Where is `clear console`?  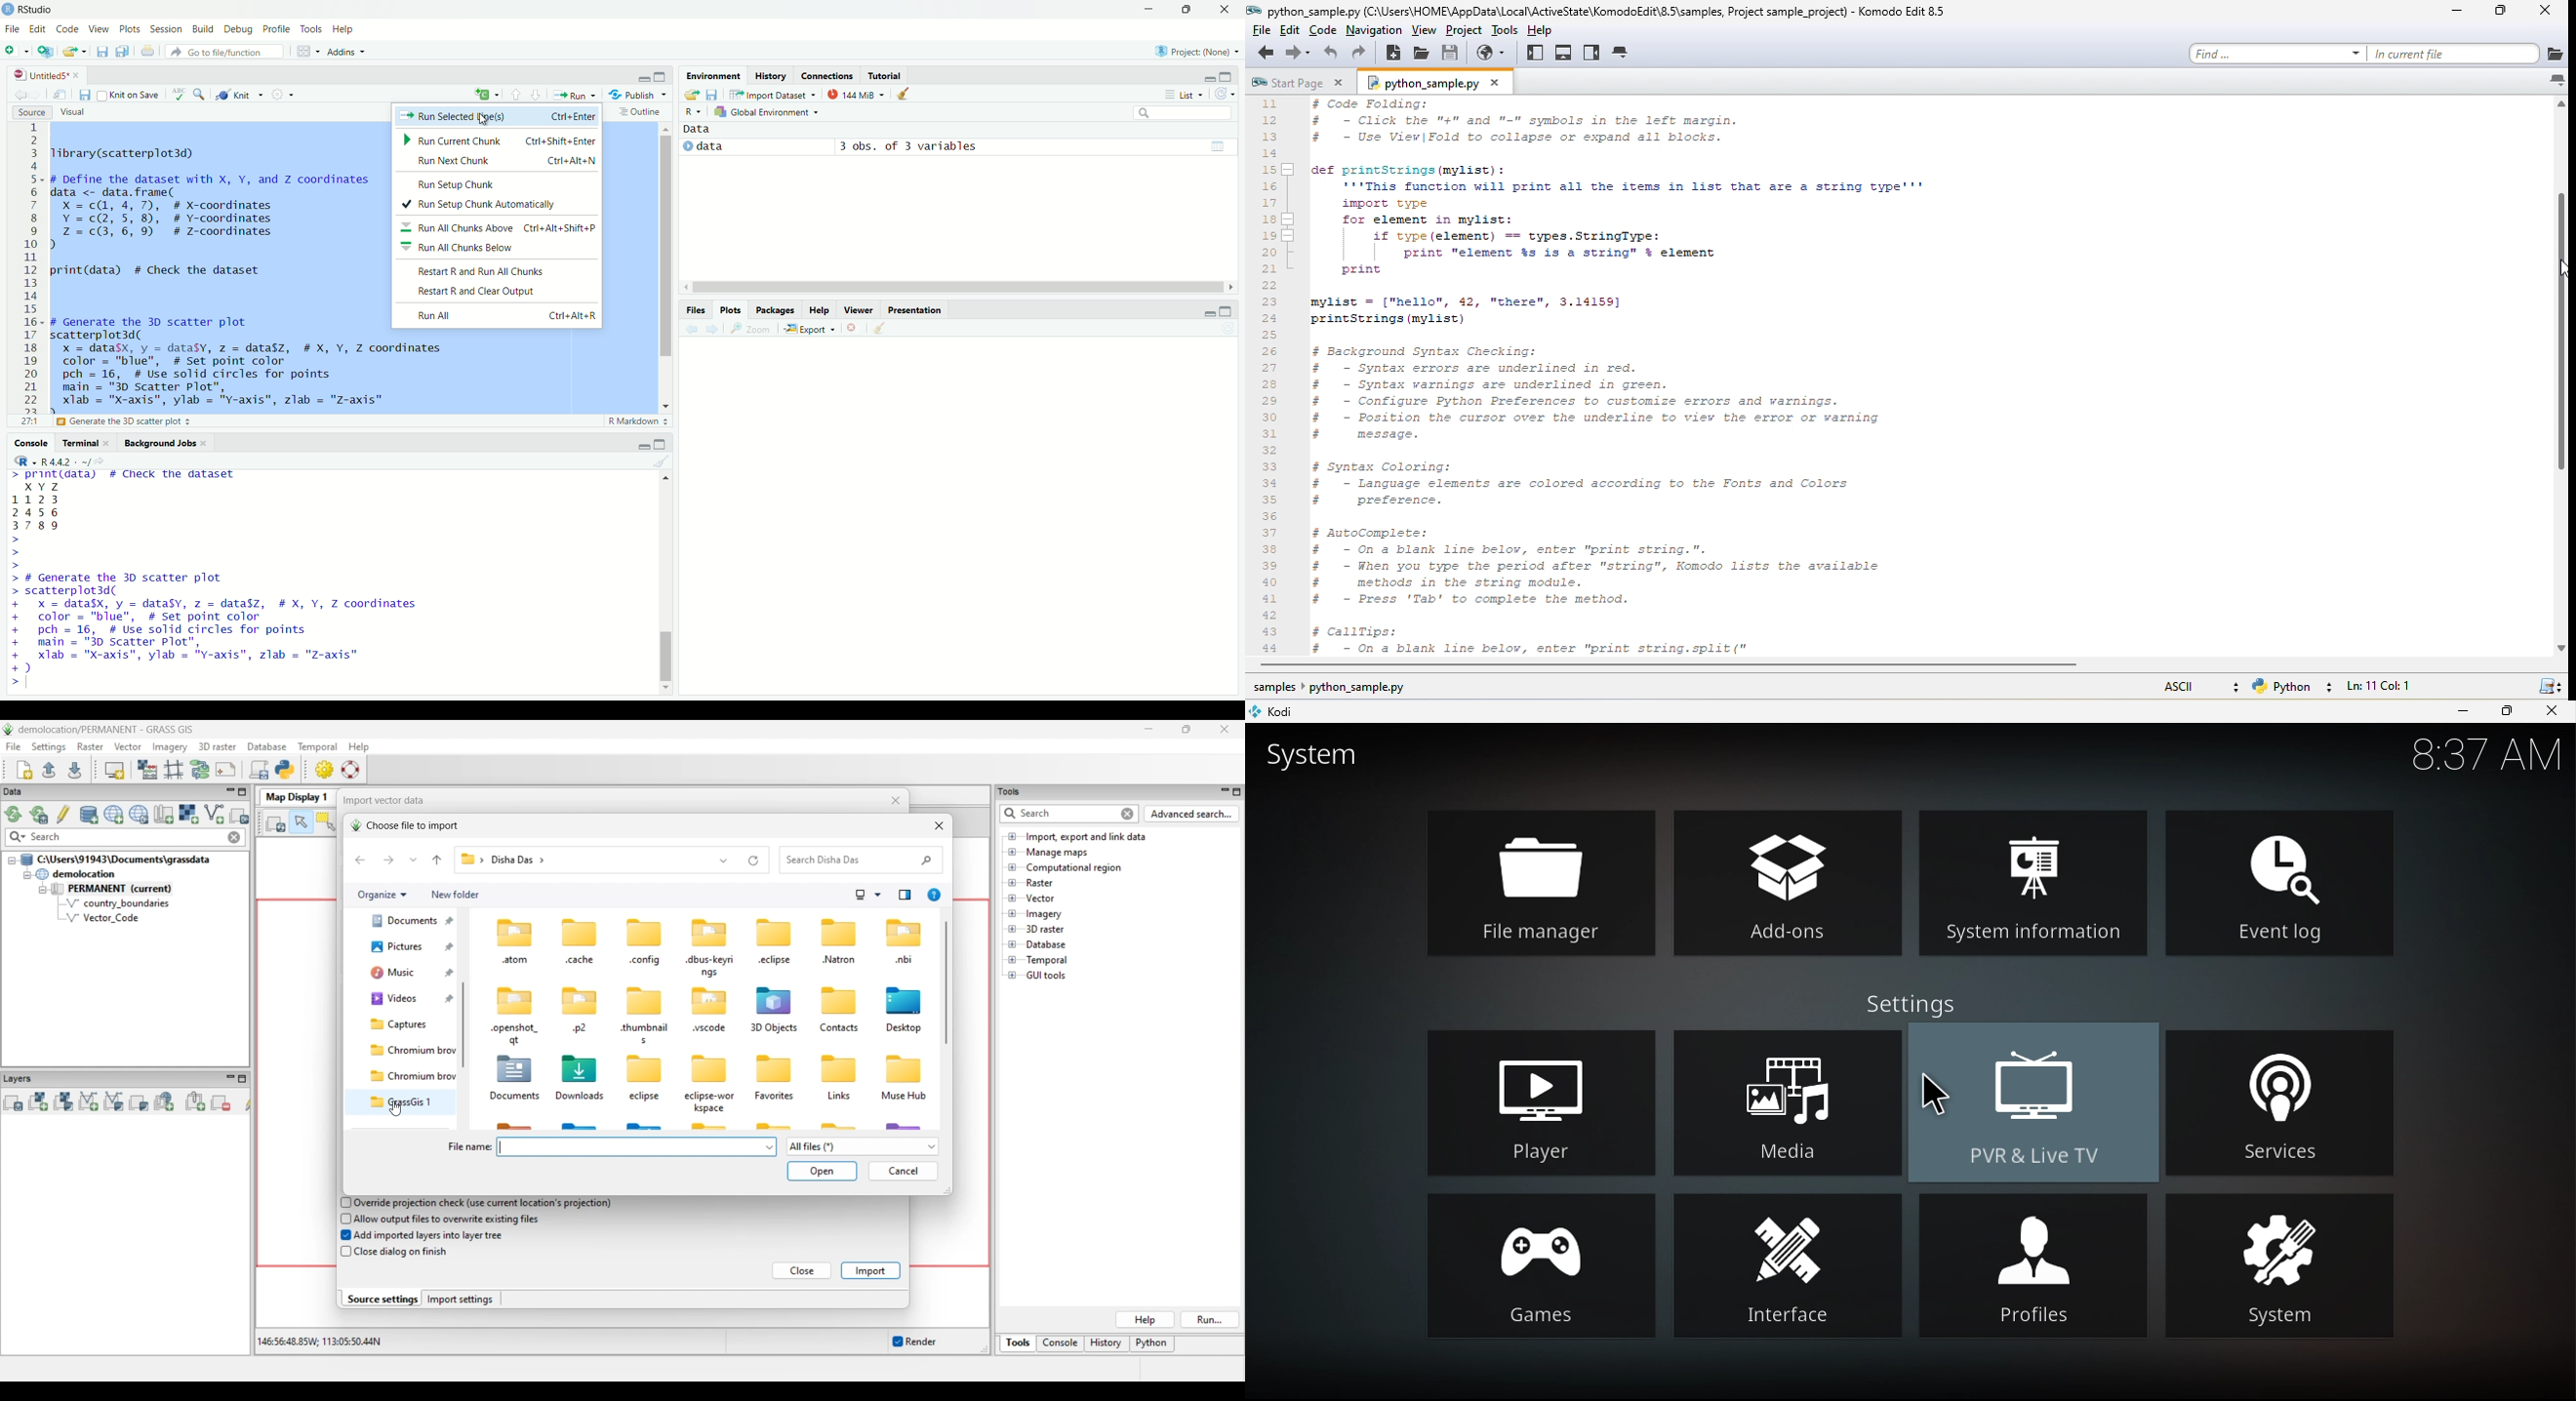
clear console is located at coordinates (666, 460).